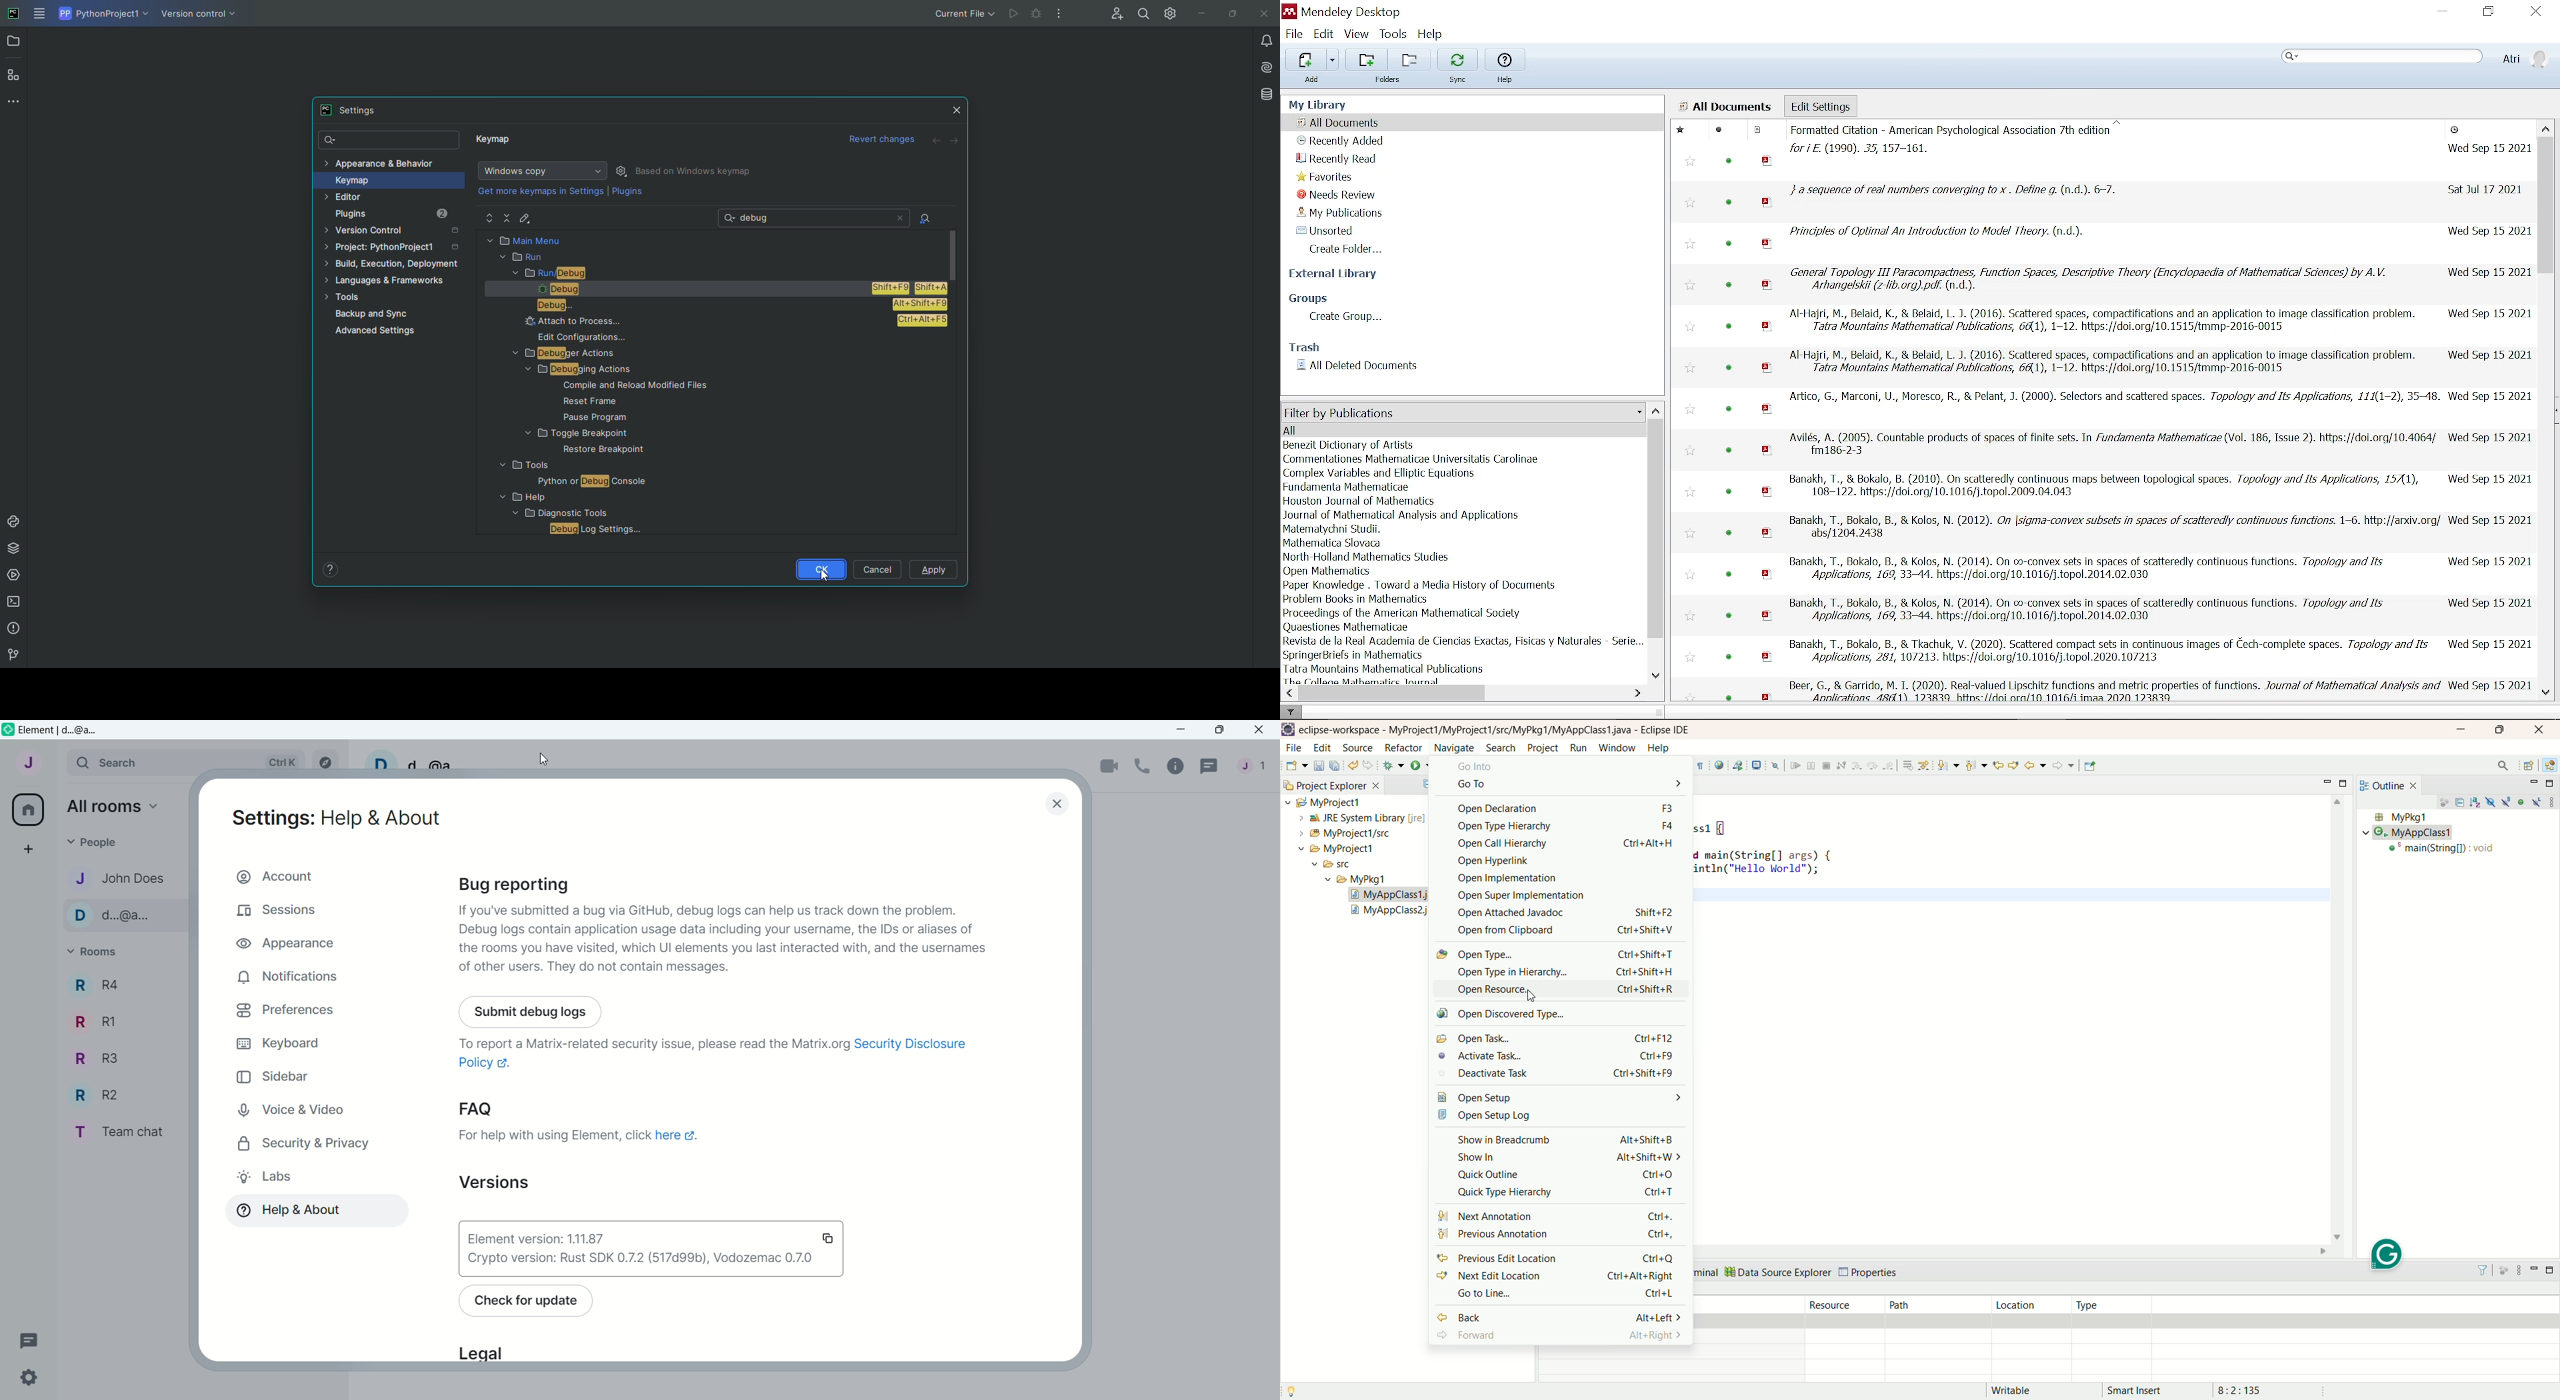 This screenshot has height=1400, width=2576. What do you see at coordinates (2490, 436) in the screenshot?
I see `date time` at bounding box center [2490, 436].